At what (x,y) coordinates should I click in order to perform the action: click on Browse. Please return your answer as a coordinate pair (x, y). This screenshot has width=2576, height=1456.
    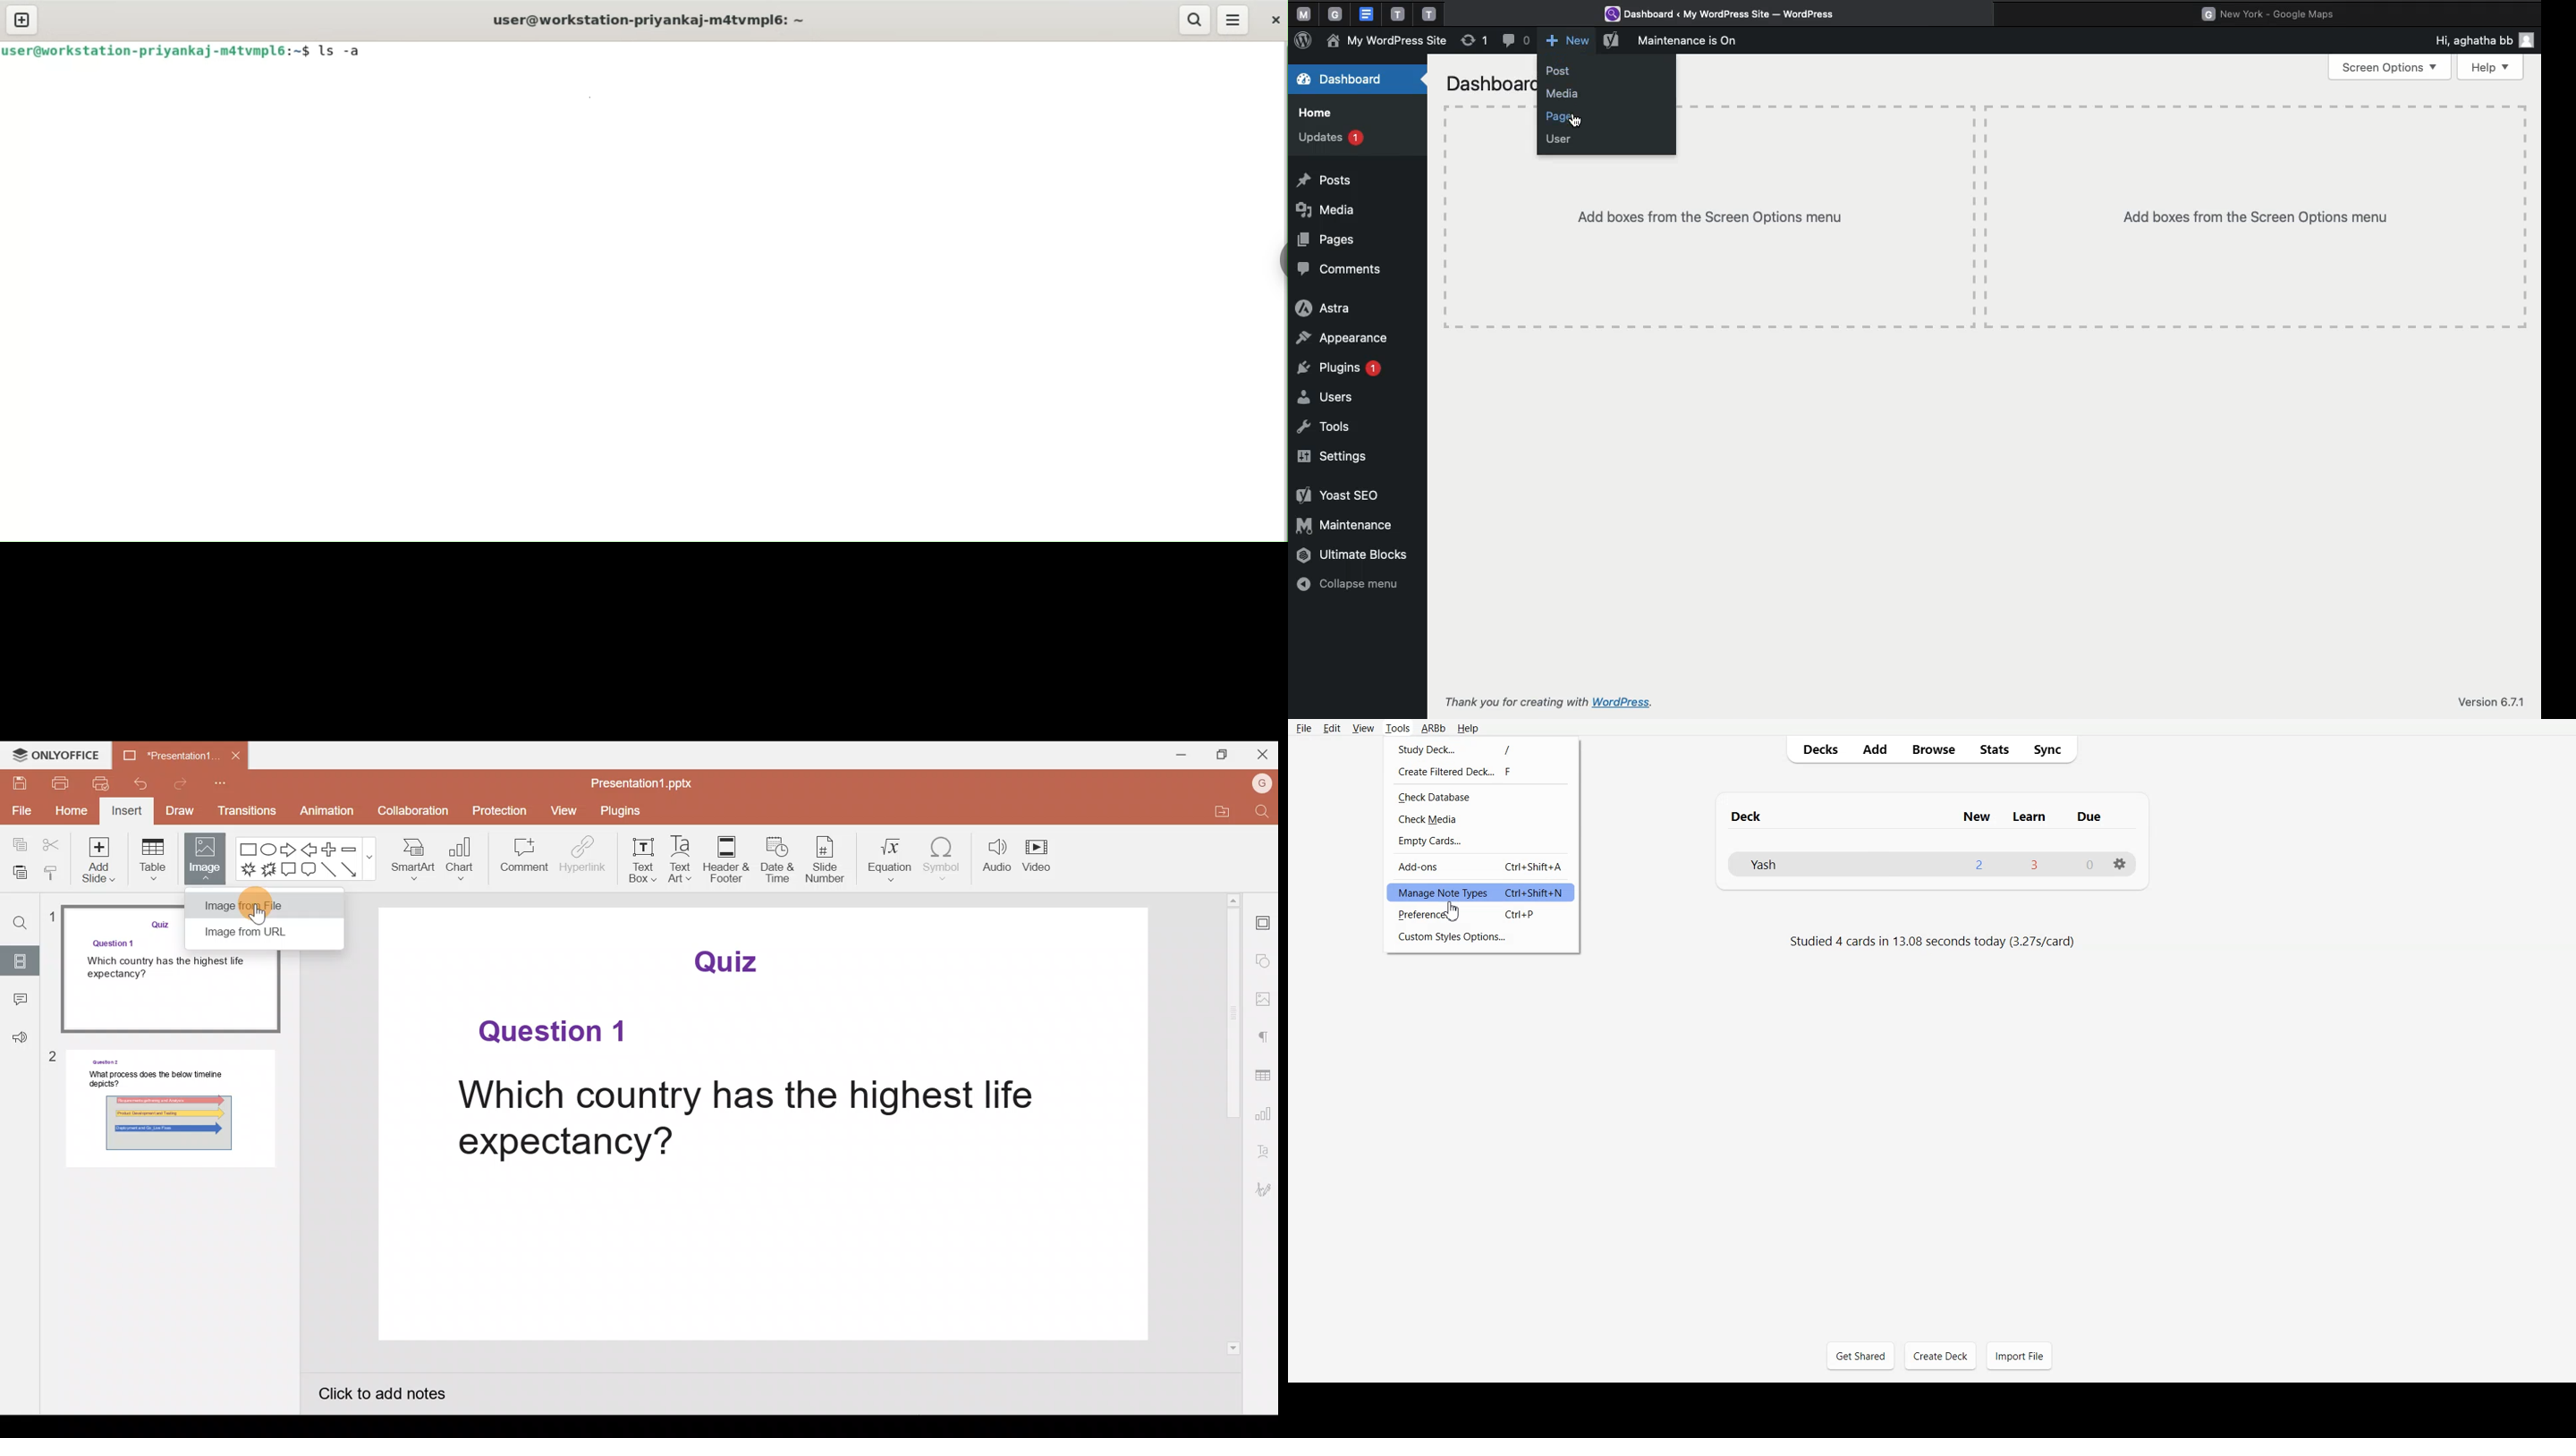
    Looking at the image, I should click on (1933, 749).